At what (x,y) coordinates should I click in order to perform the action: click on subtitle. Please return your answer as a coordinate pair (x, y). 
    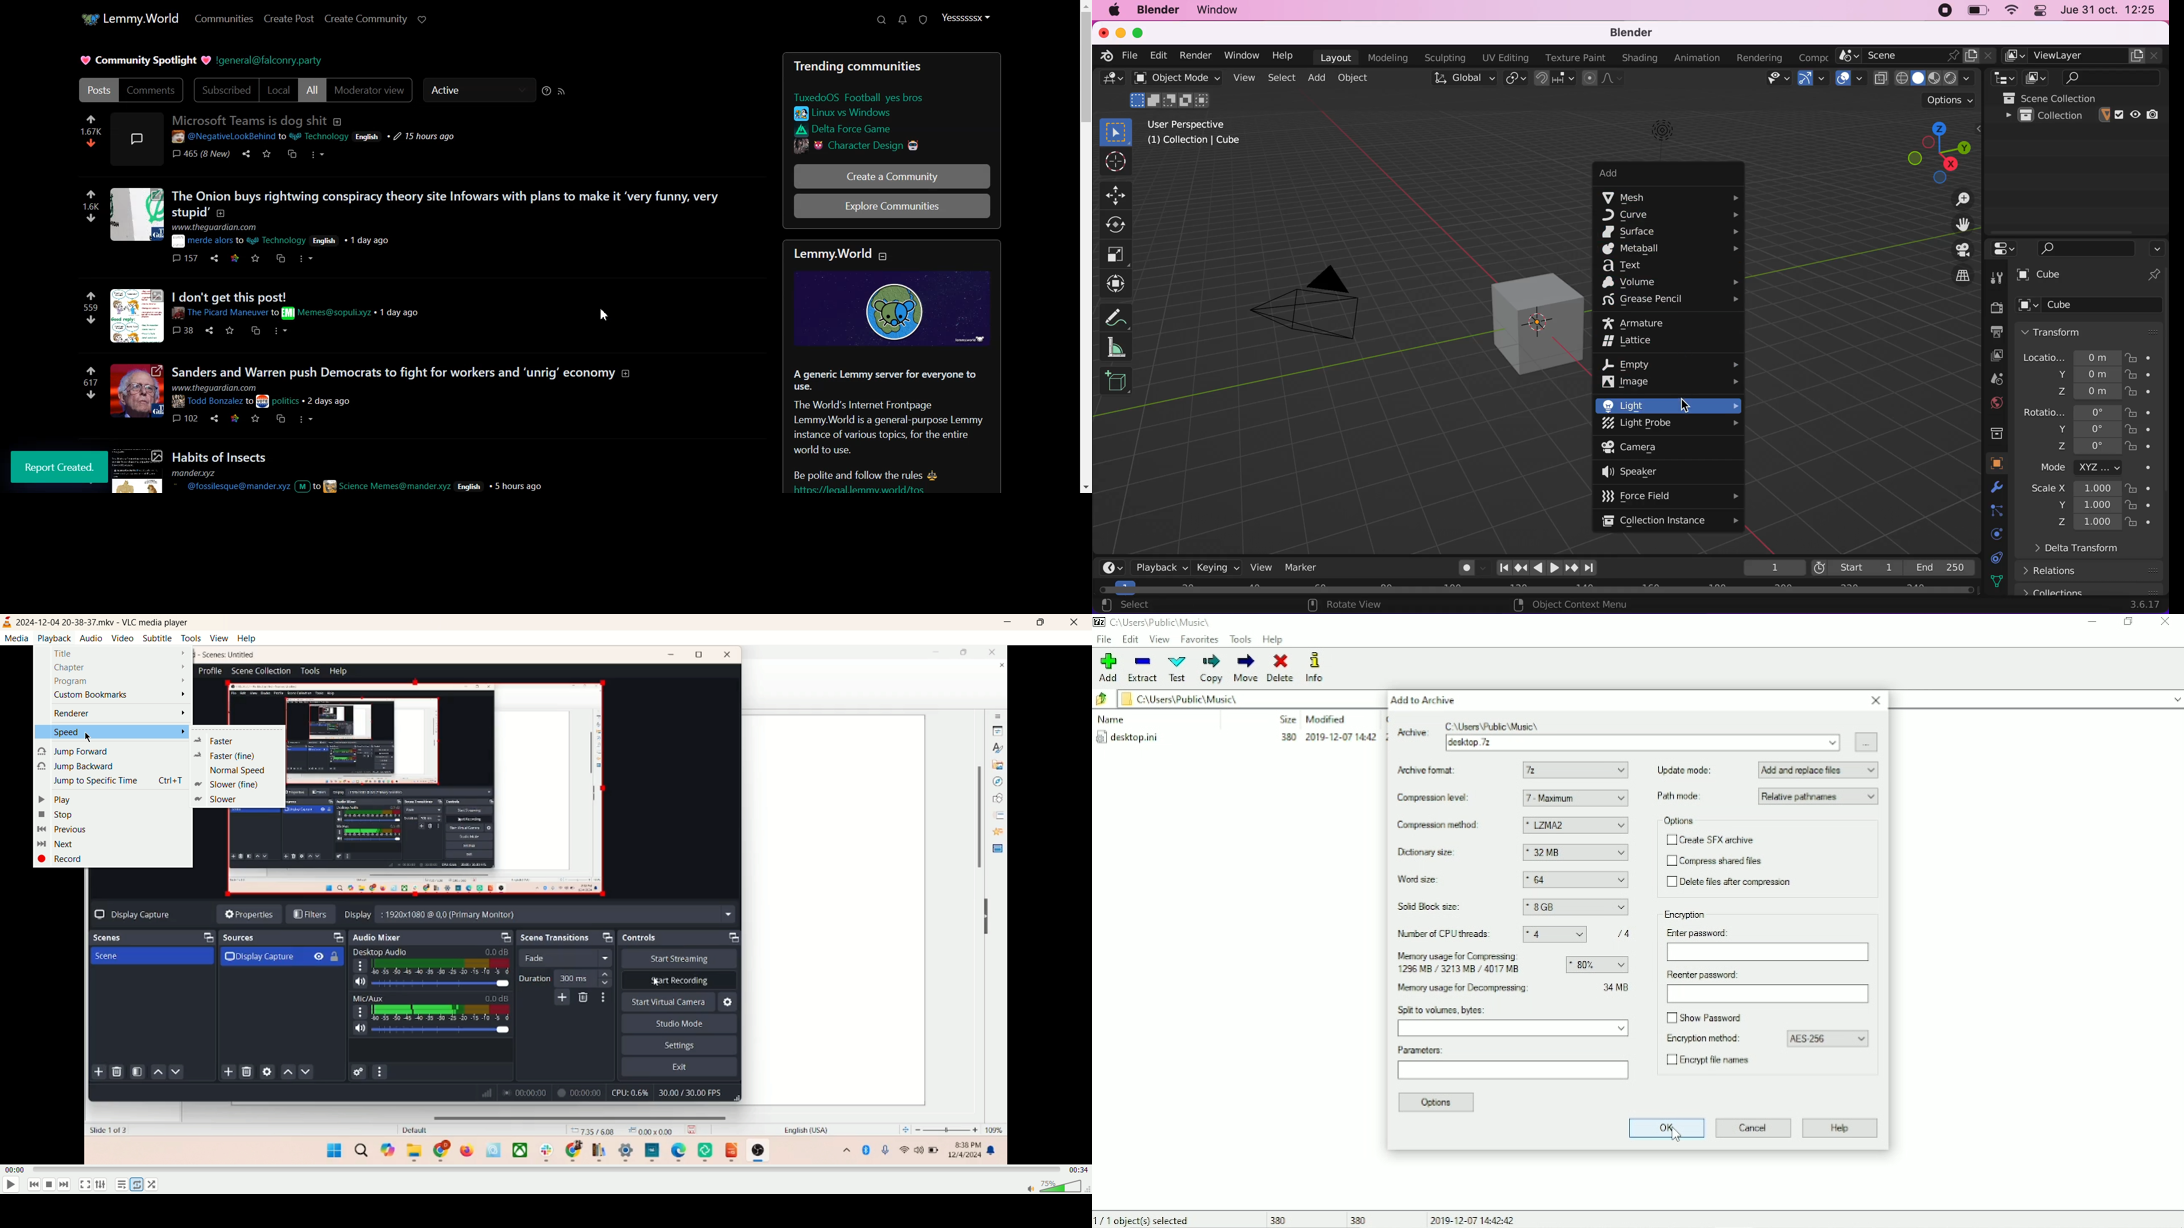
    Looking at the image, I should click on (155, 638).